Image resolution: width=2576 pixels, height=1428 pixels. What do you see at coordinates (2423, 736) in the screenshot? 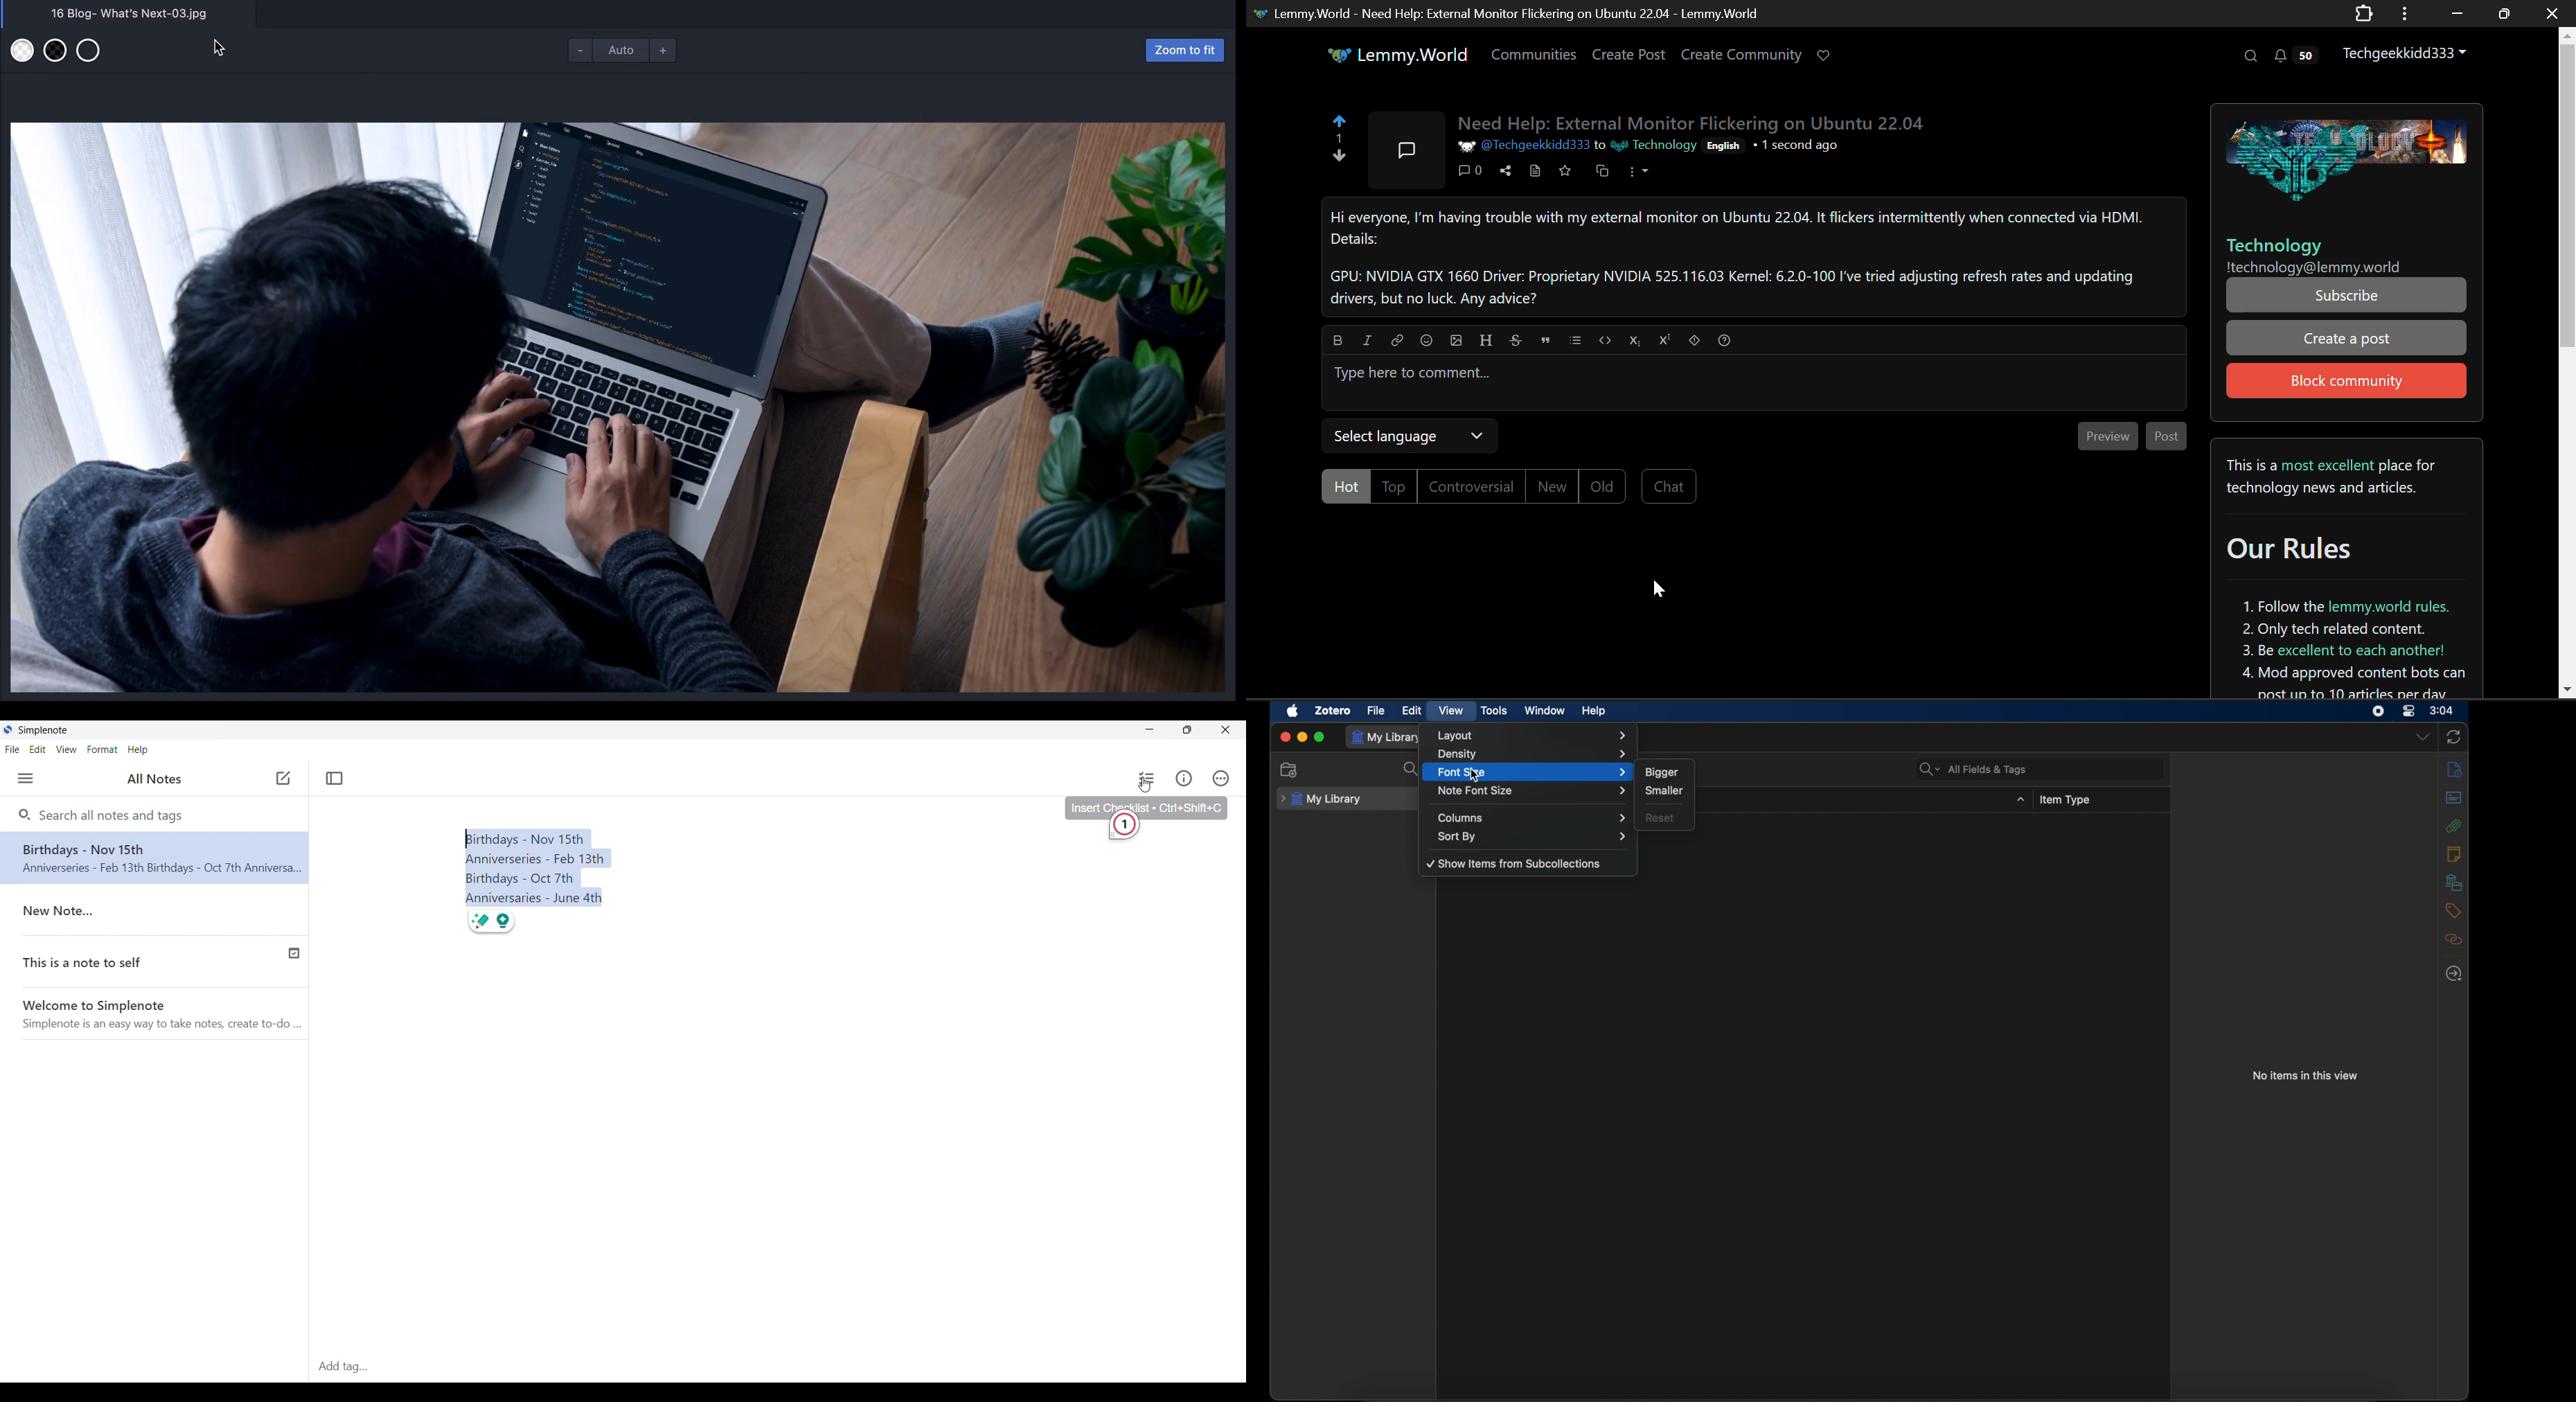
I see `dropdown` at bounding box center [2423, 736].